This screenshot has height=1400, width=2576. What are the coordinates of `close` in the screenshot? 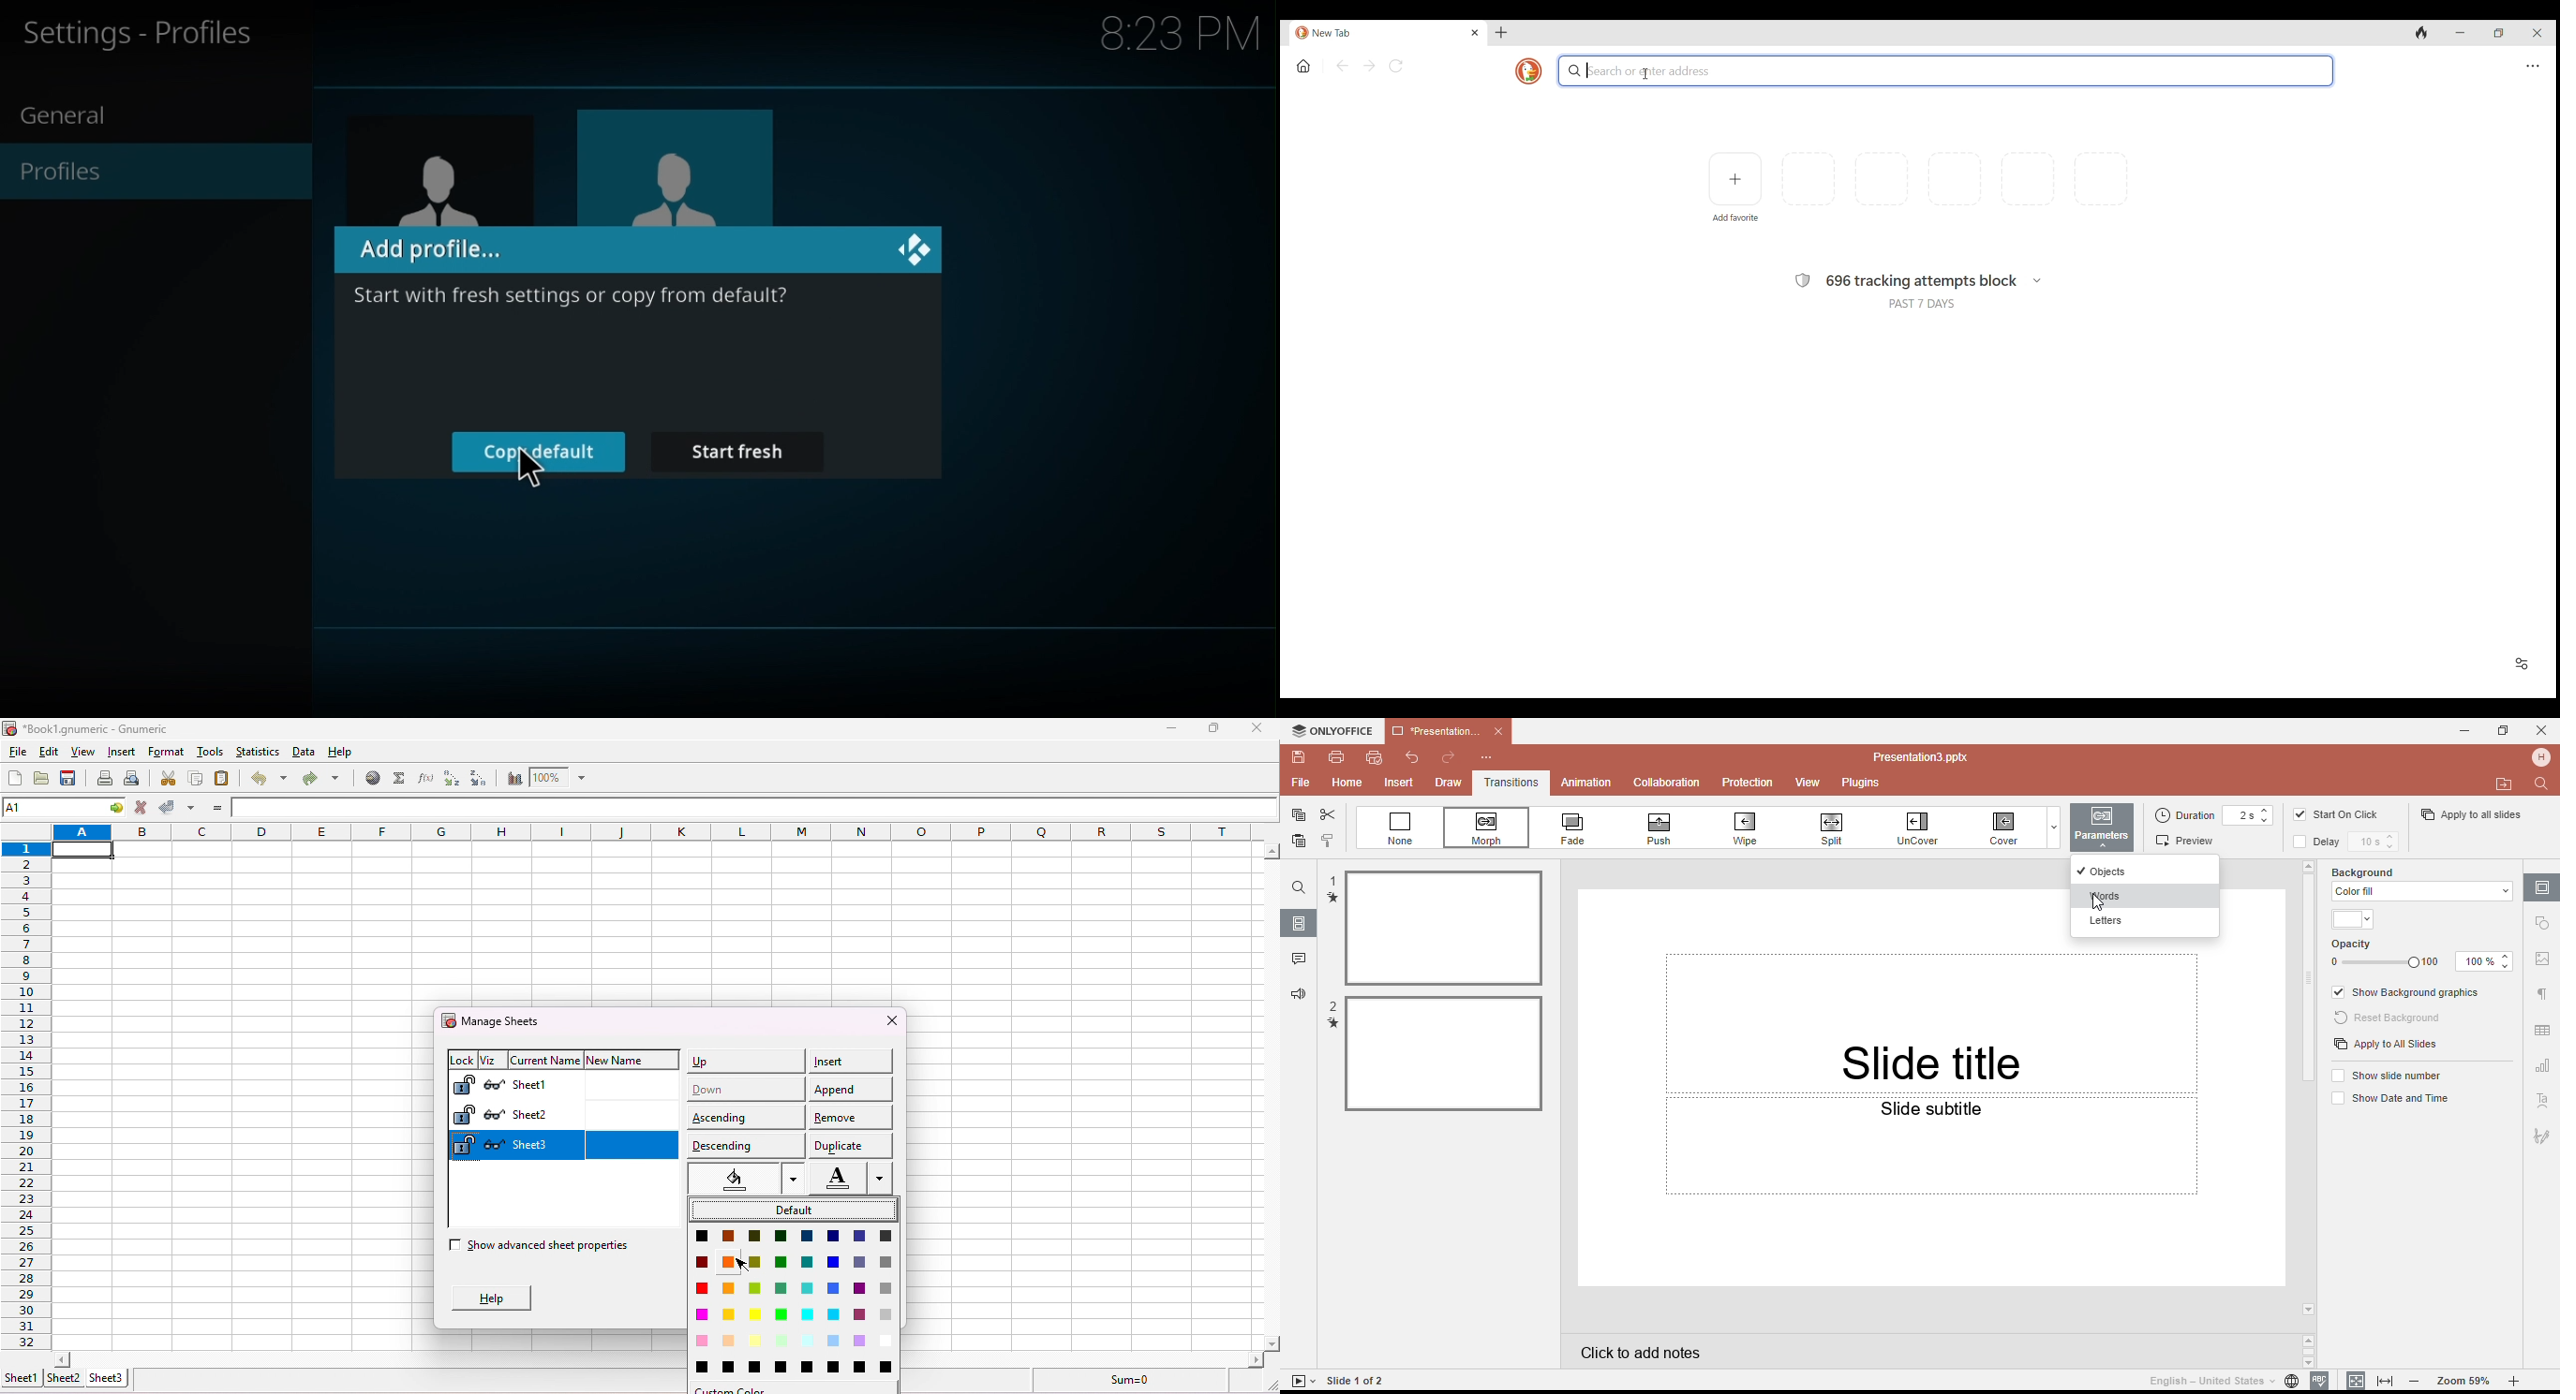 It's located at (1263, 726).